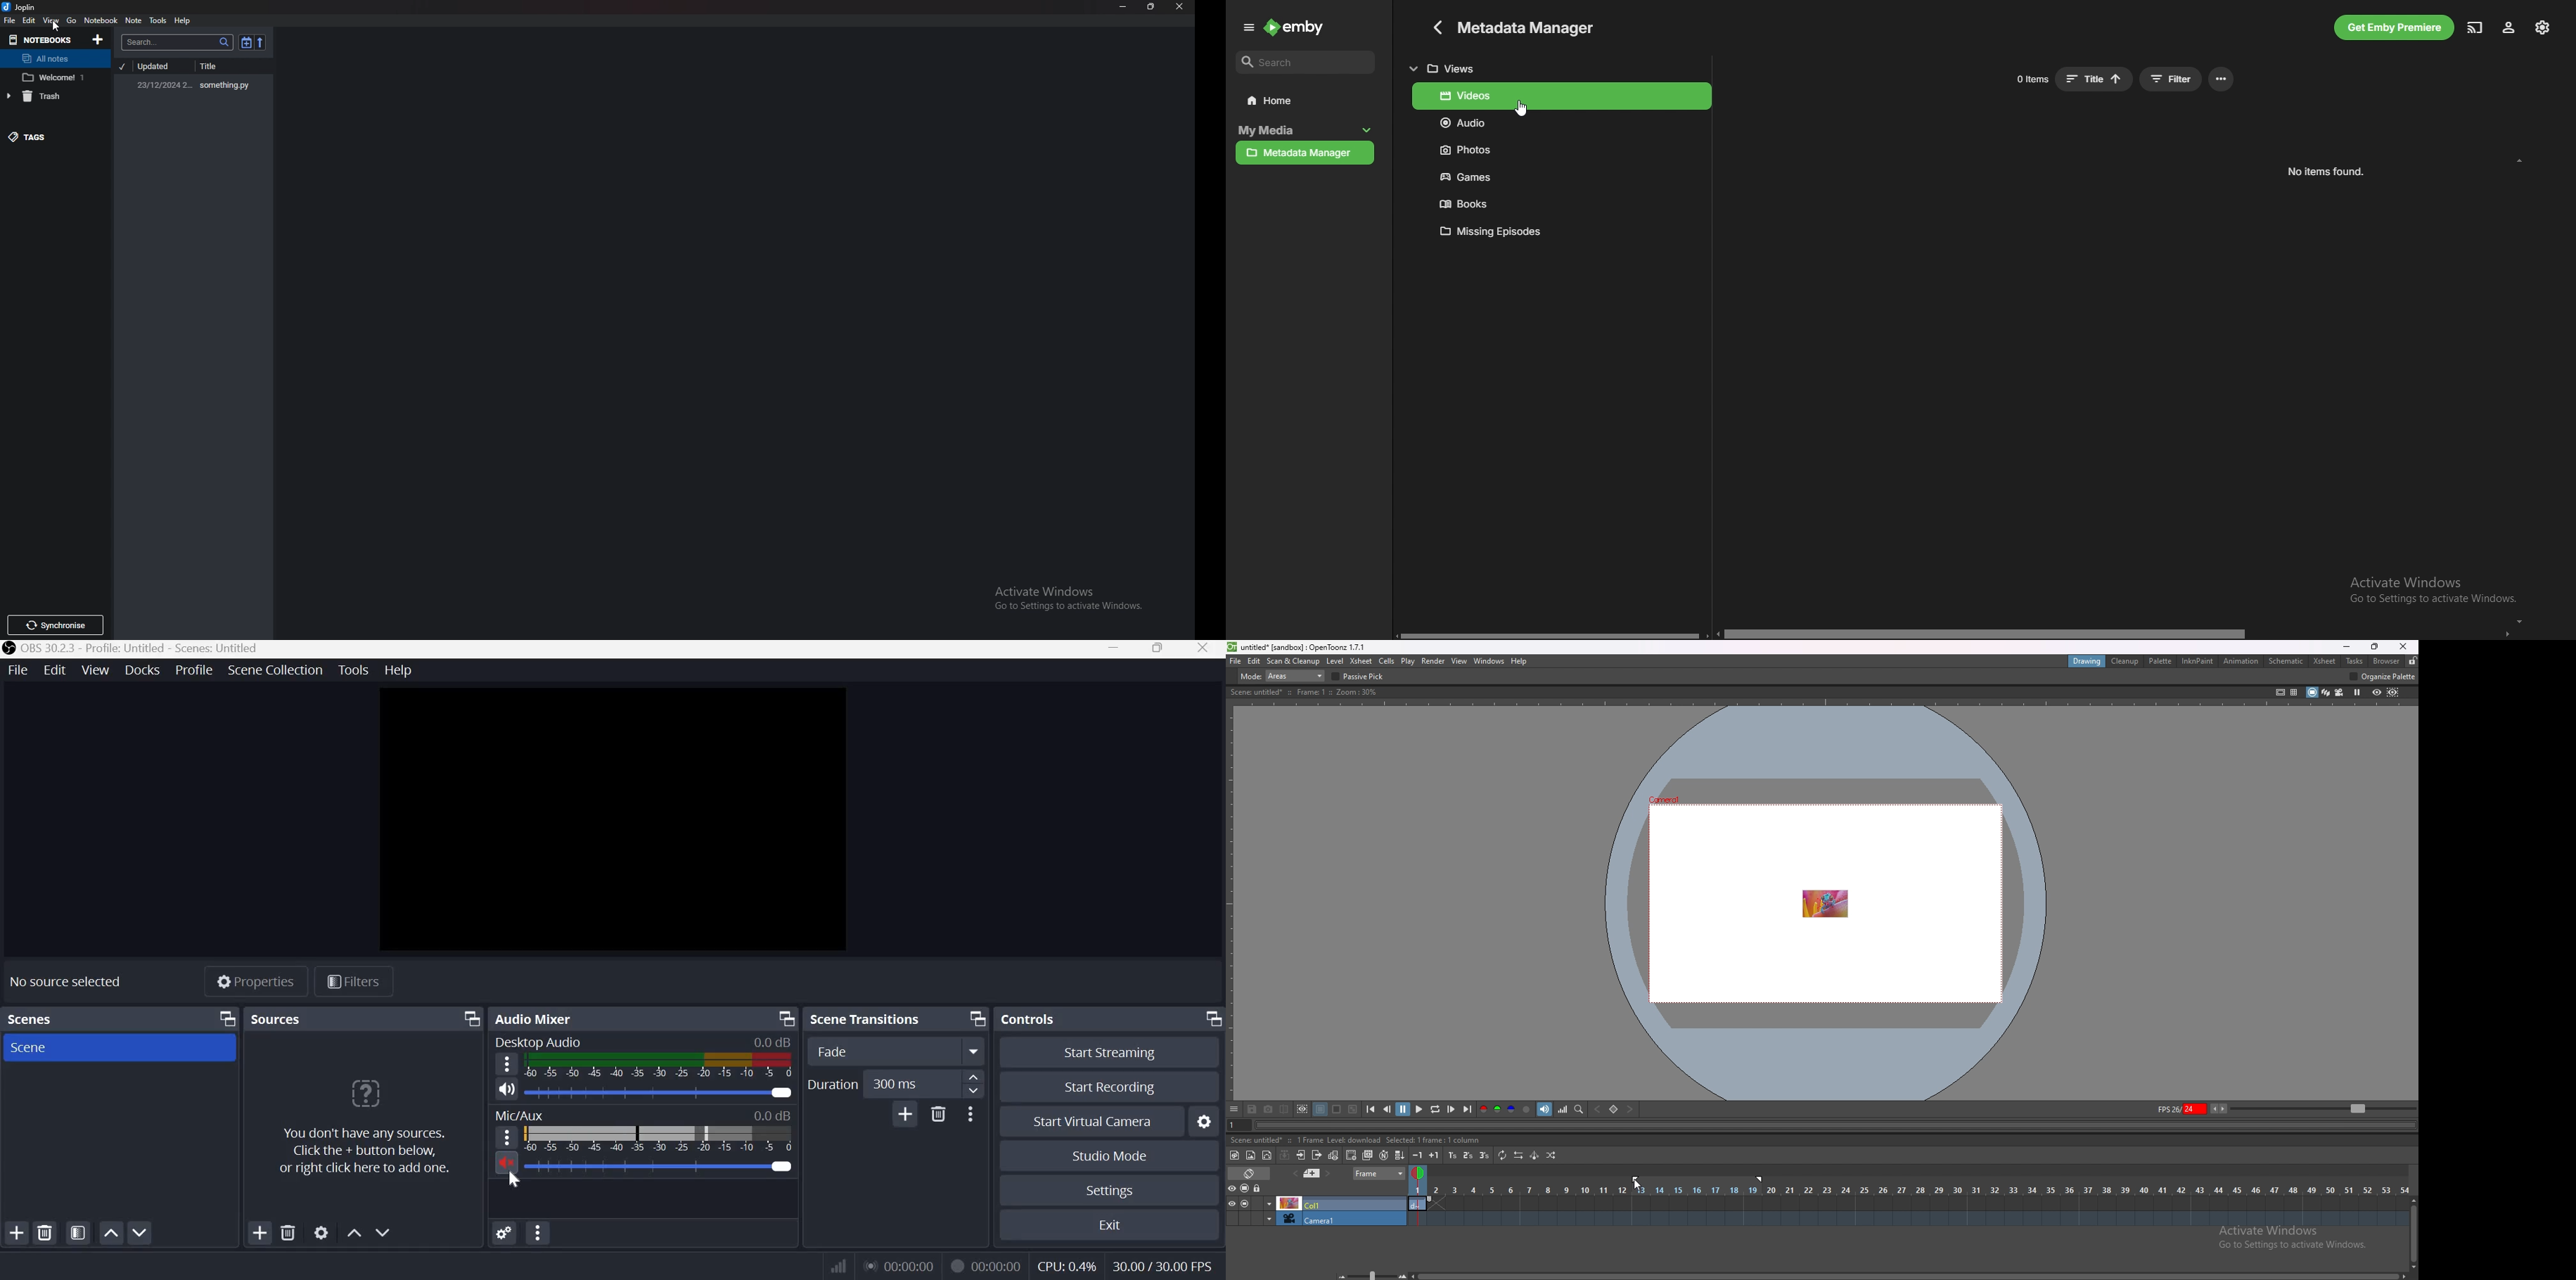 This screenshot has width=2576, height=1288. I want to click on note, so click(133, 21).